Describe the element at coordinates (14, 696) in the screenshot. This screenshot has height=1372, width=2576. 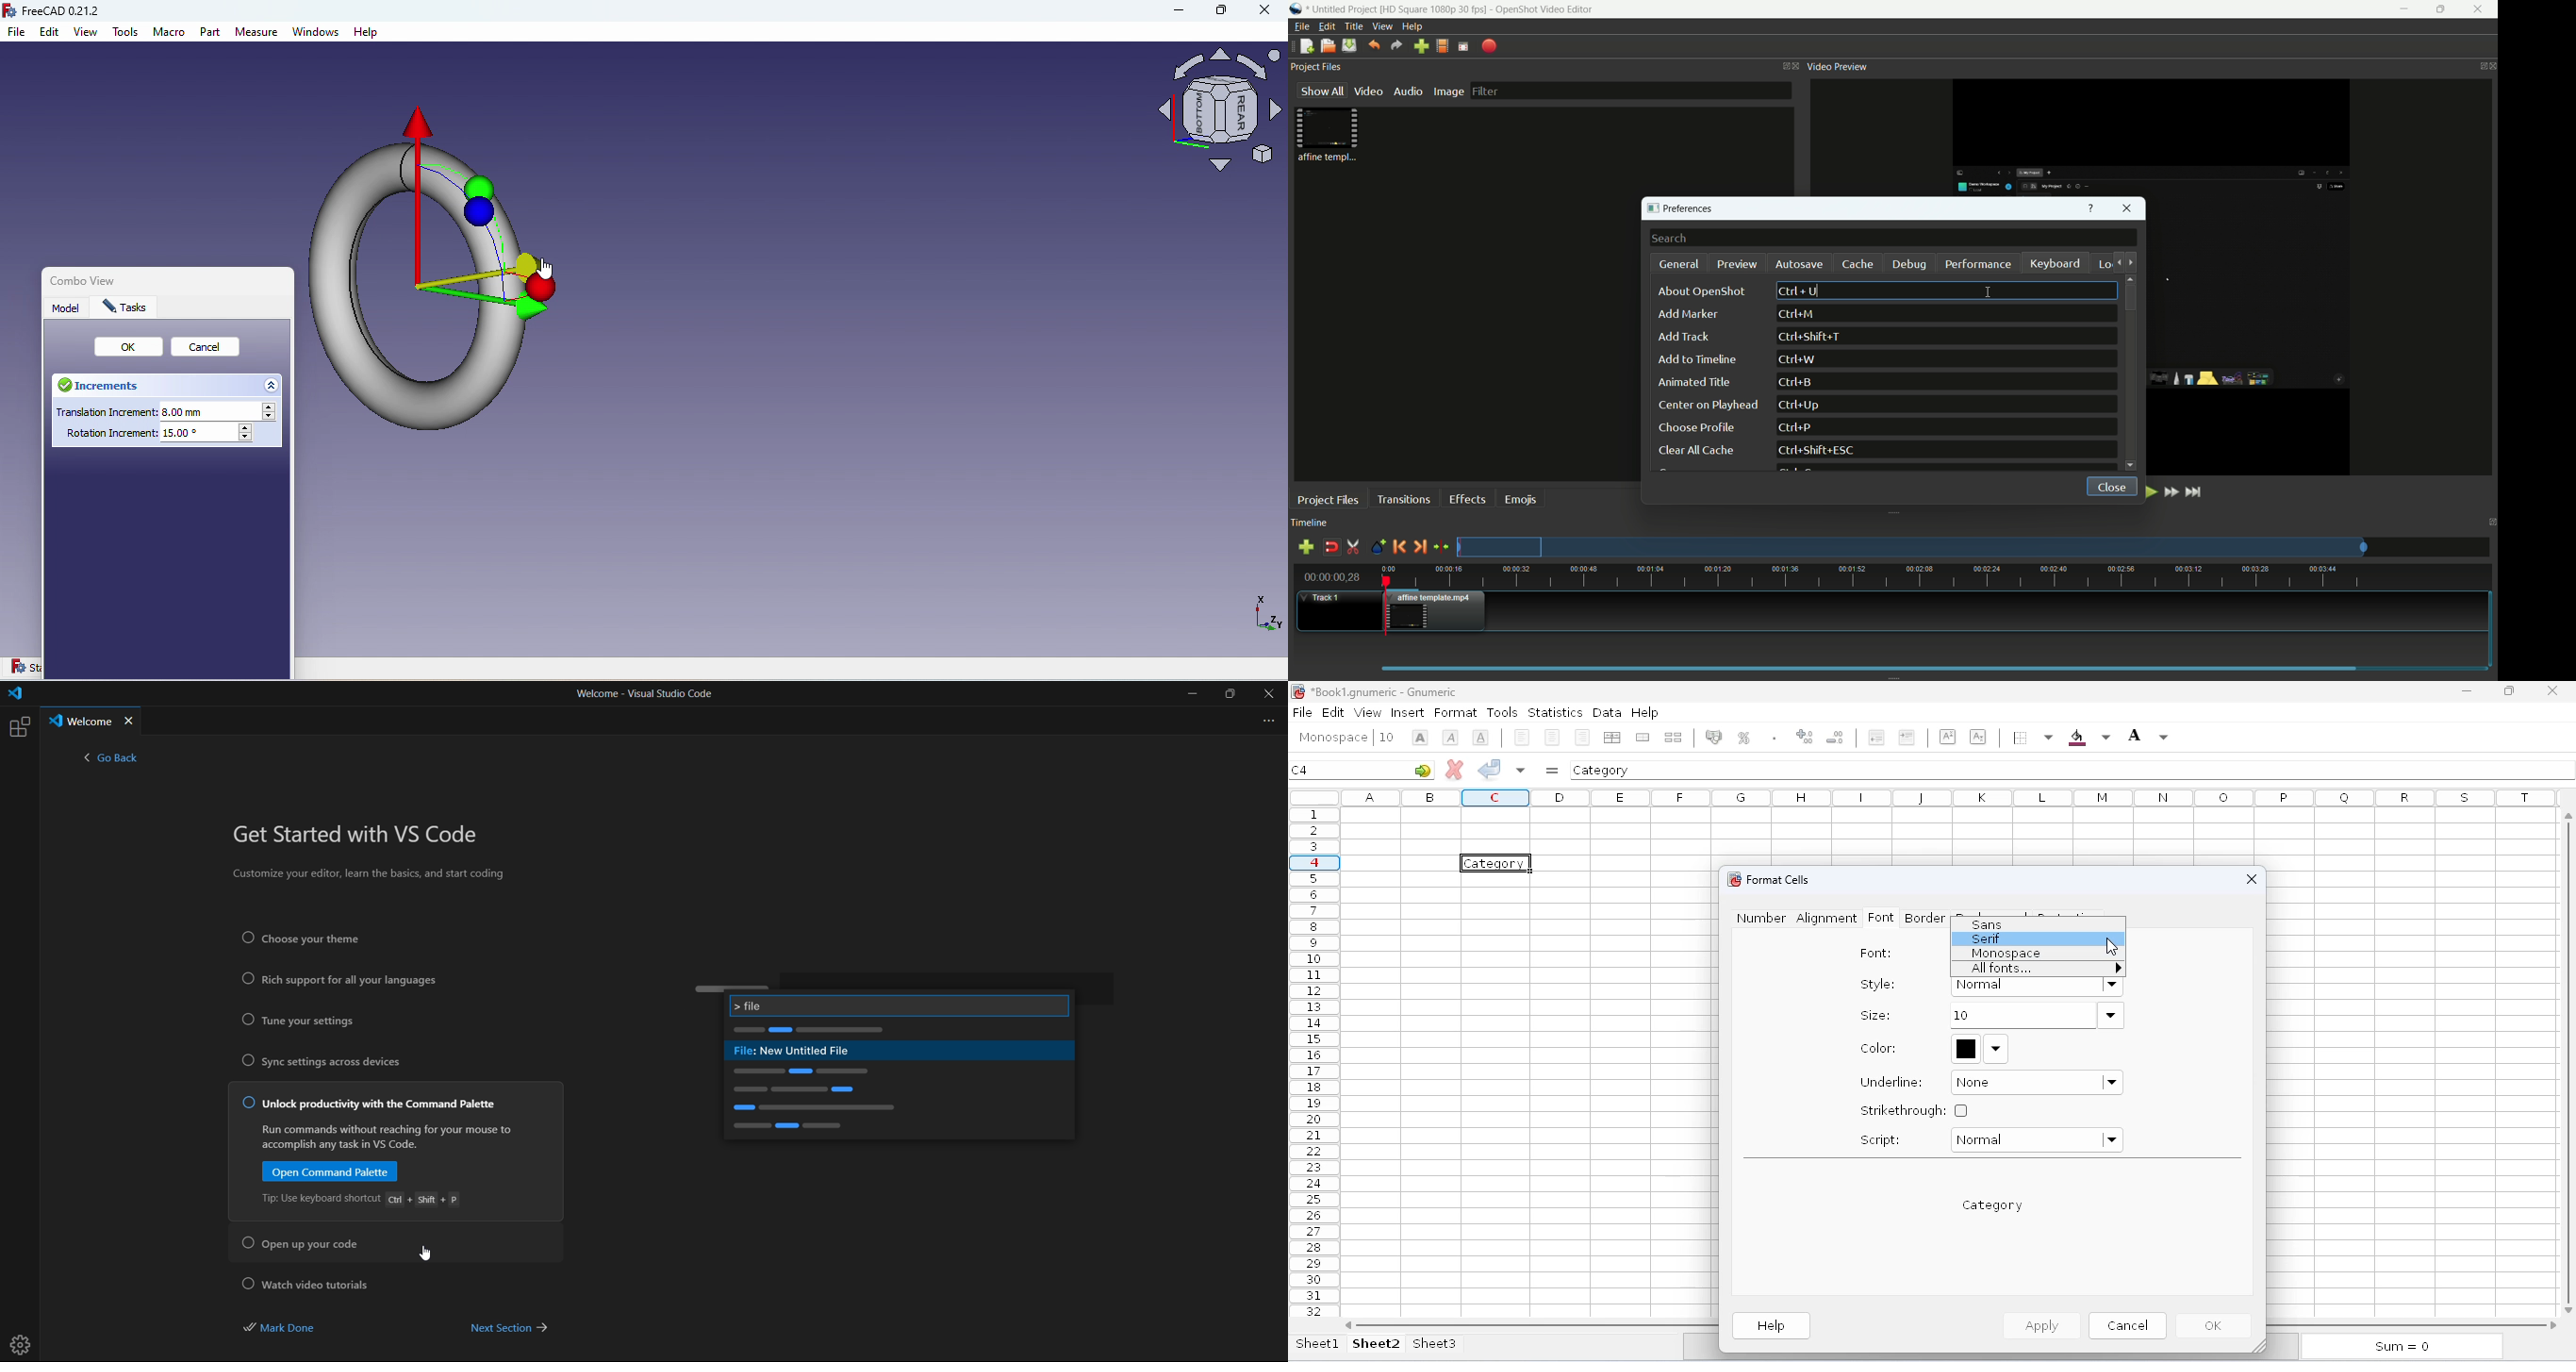
I see `logo` at that location.